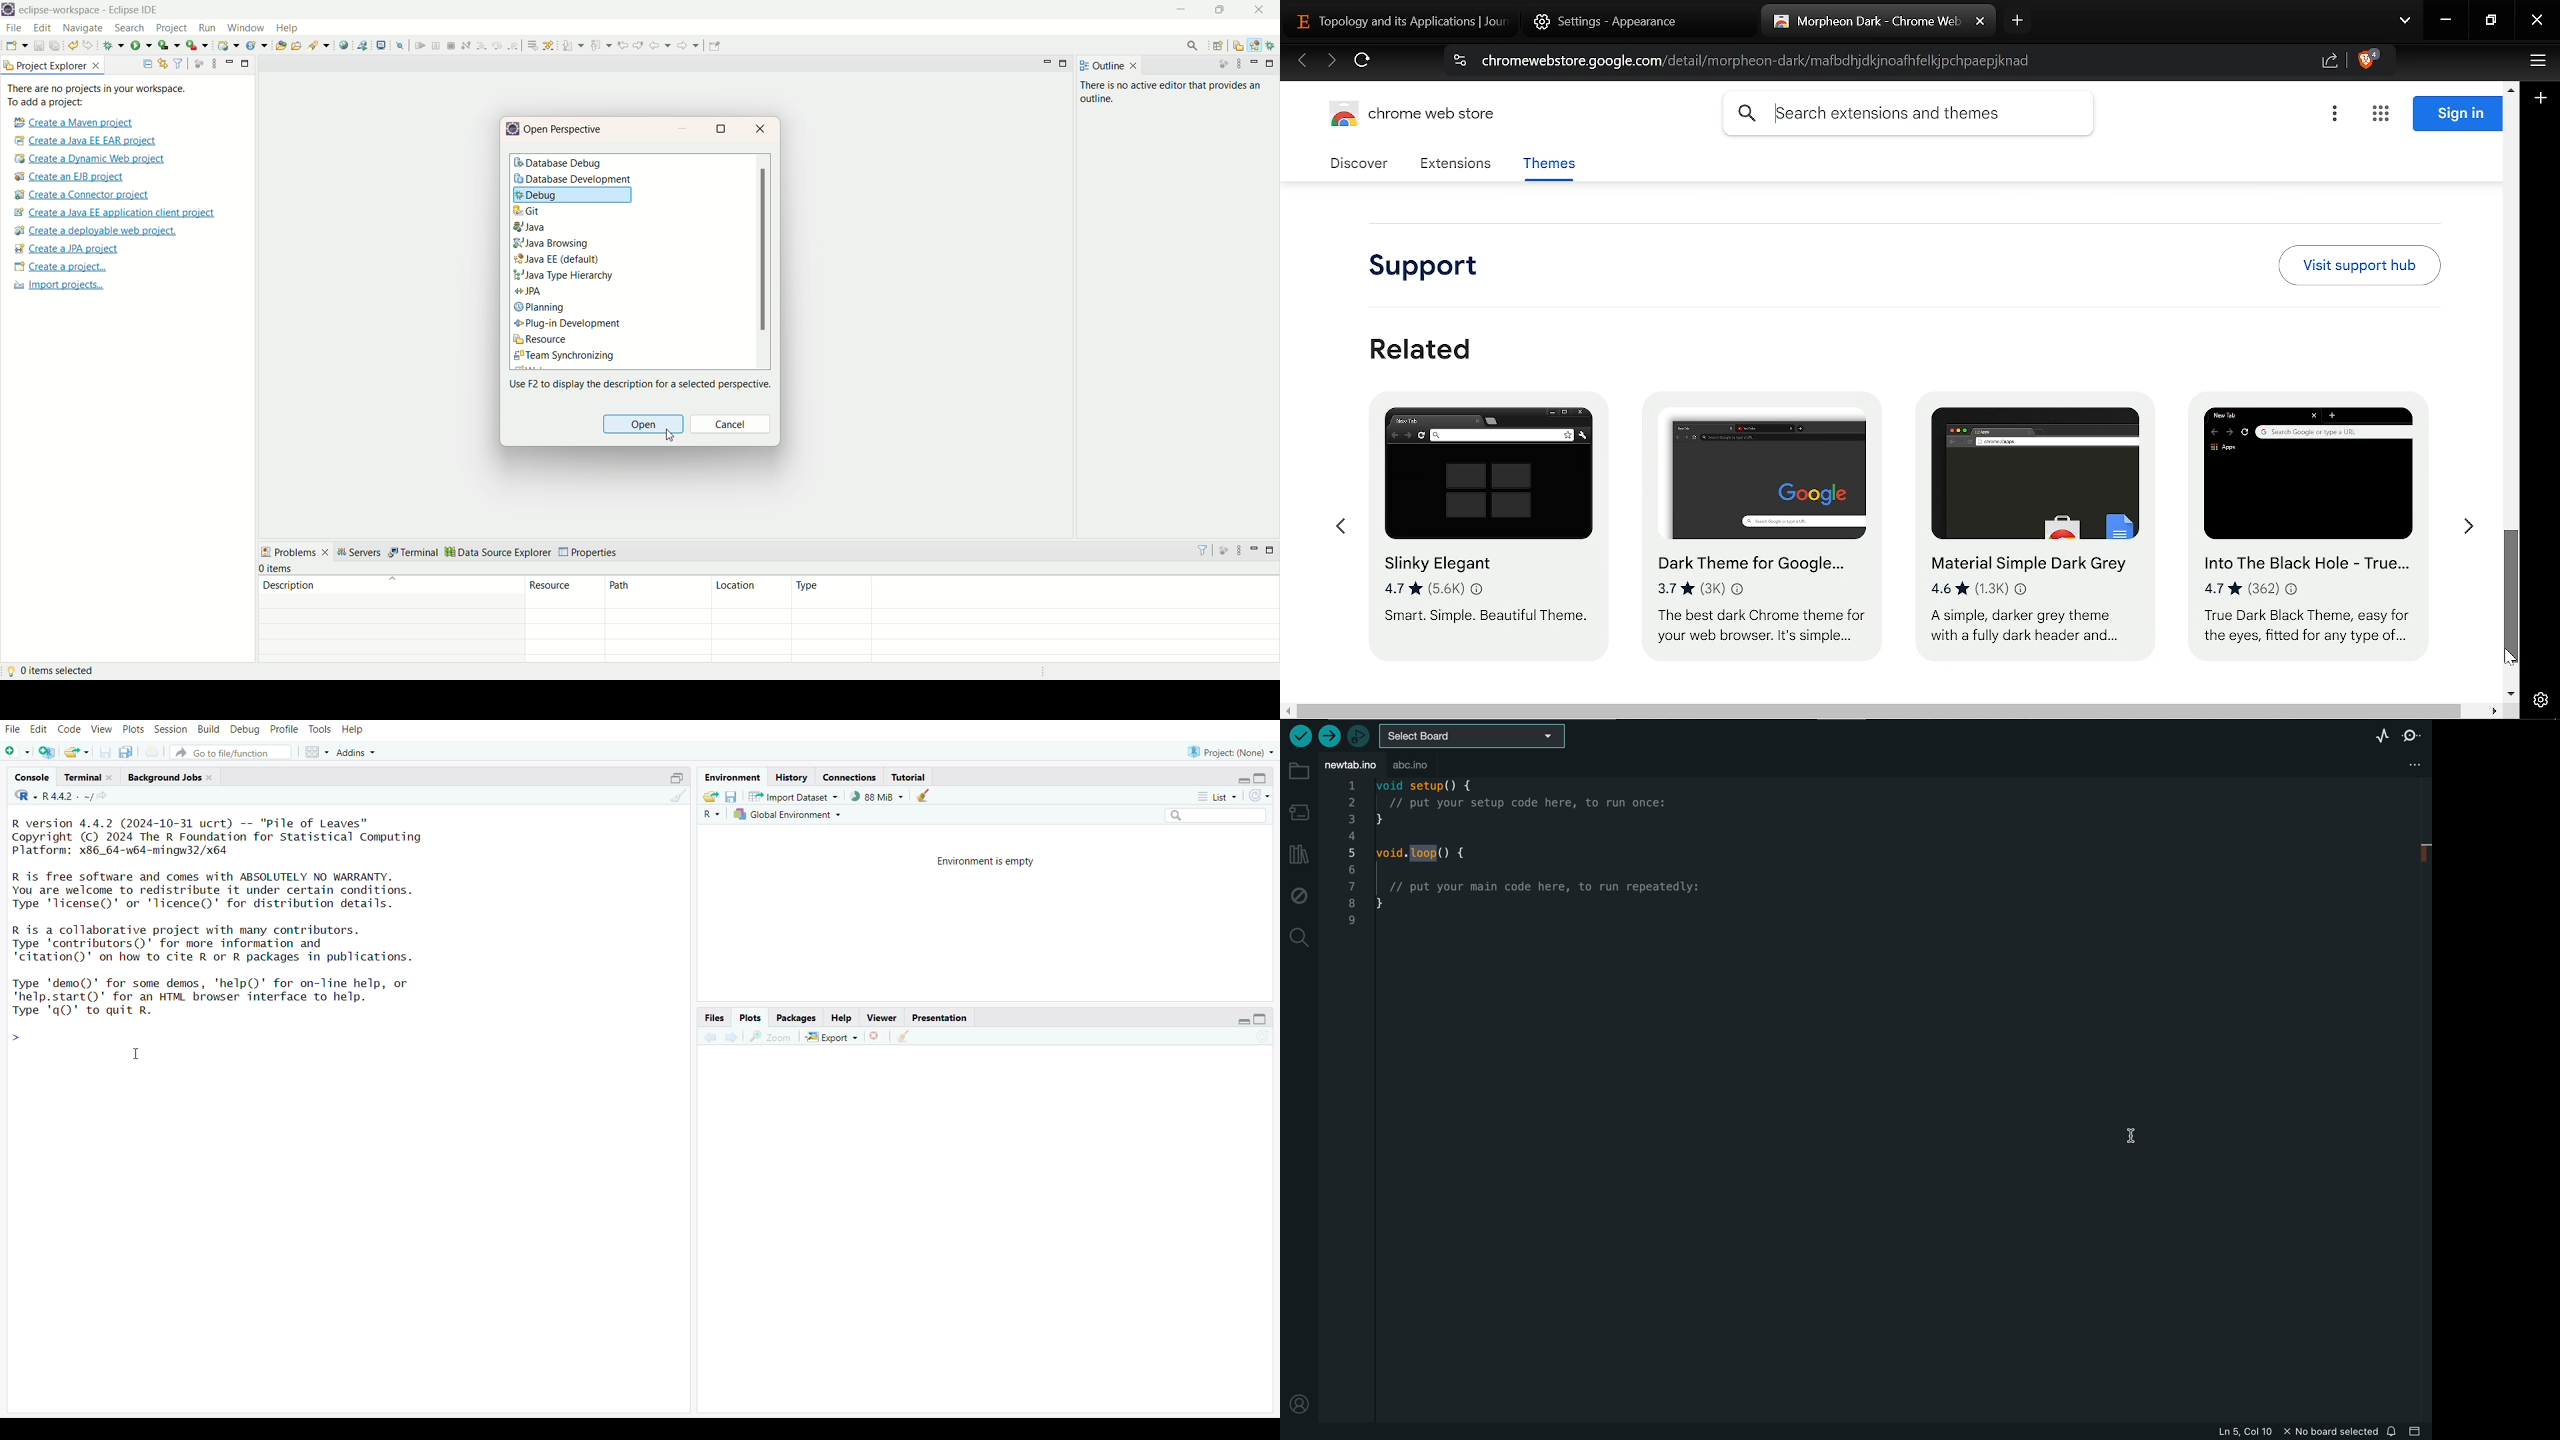 This screenshot has width=2576, height=1456. I want to click on list, so click(1213, 799).